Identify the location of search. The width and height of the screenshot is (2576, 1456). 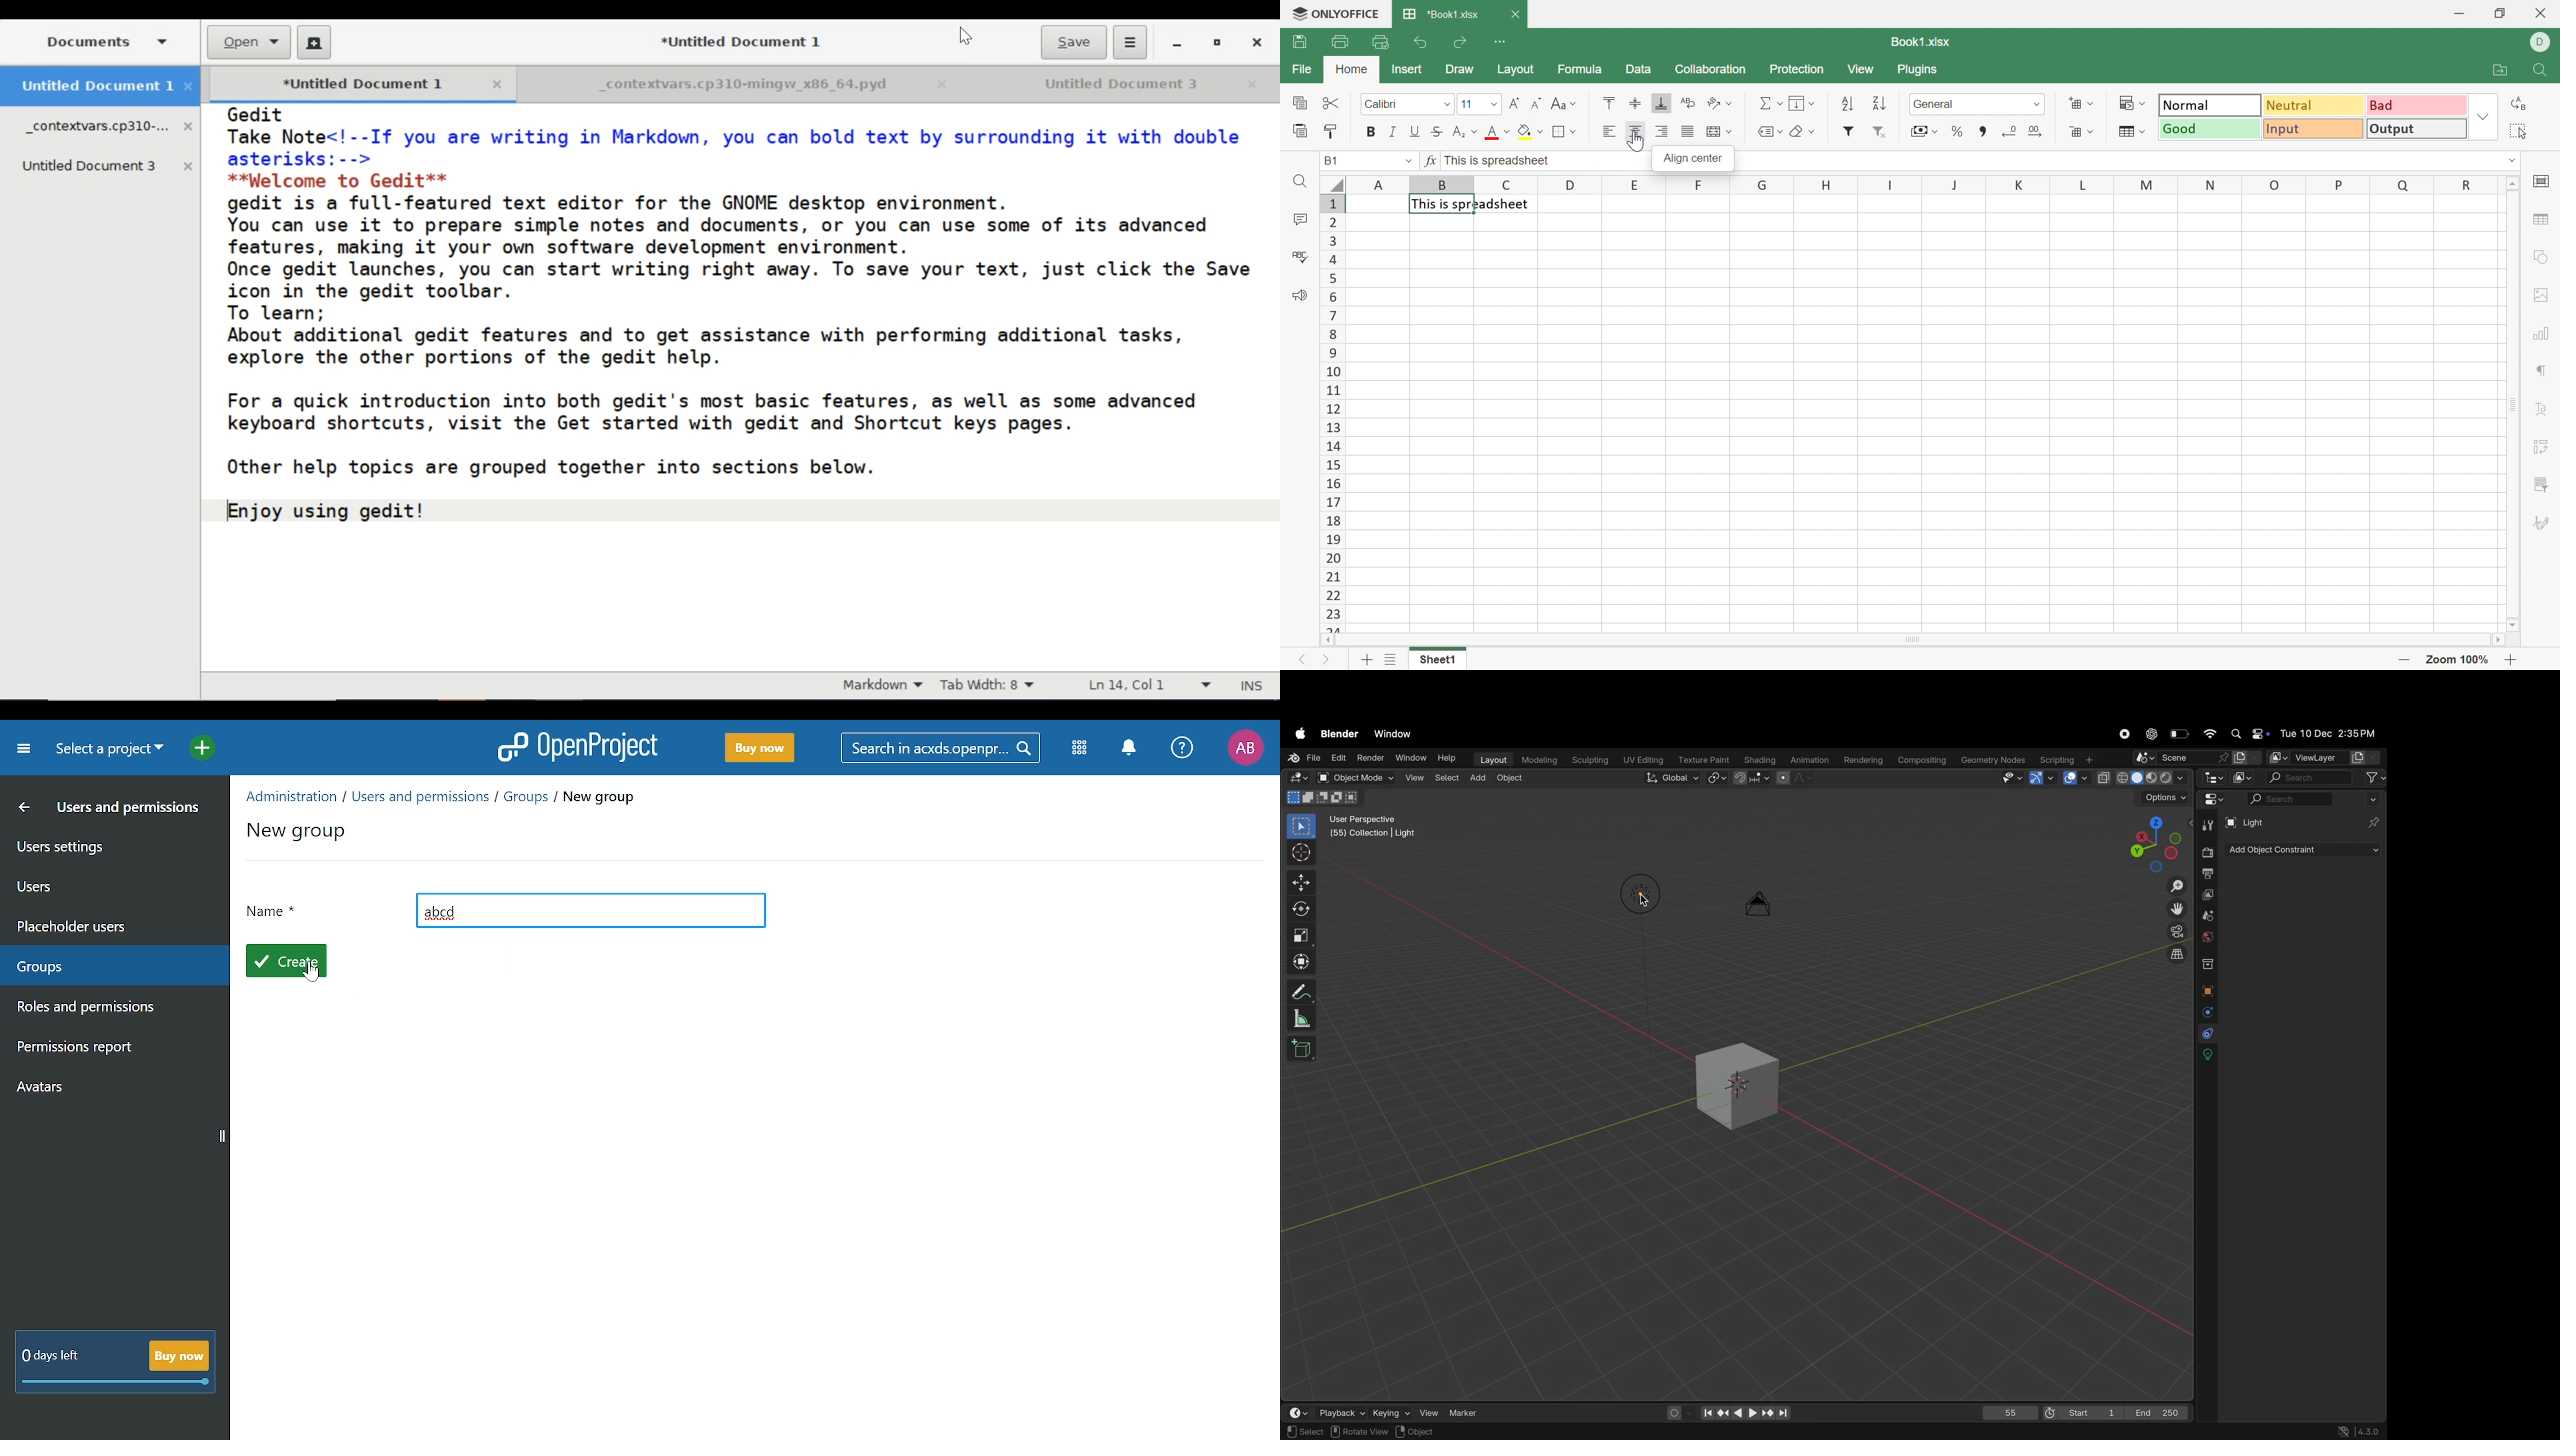
(2315, 799).